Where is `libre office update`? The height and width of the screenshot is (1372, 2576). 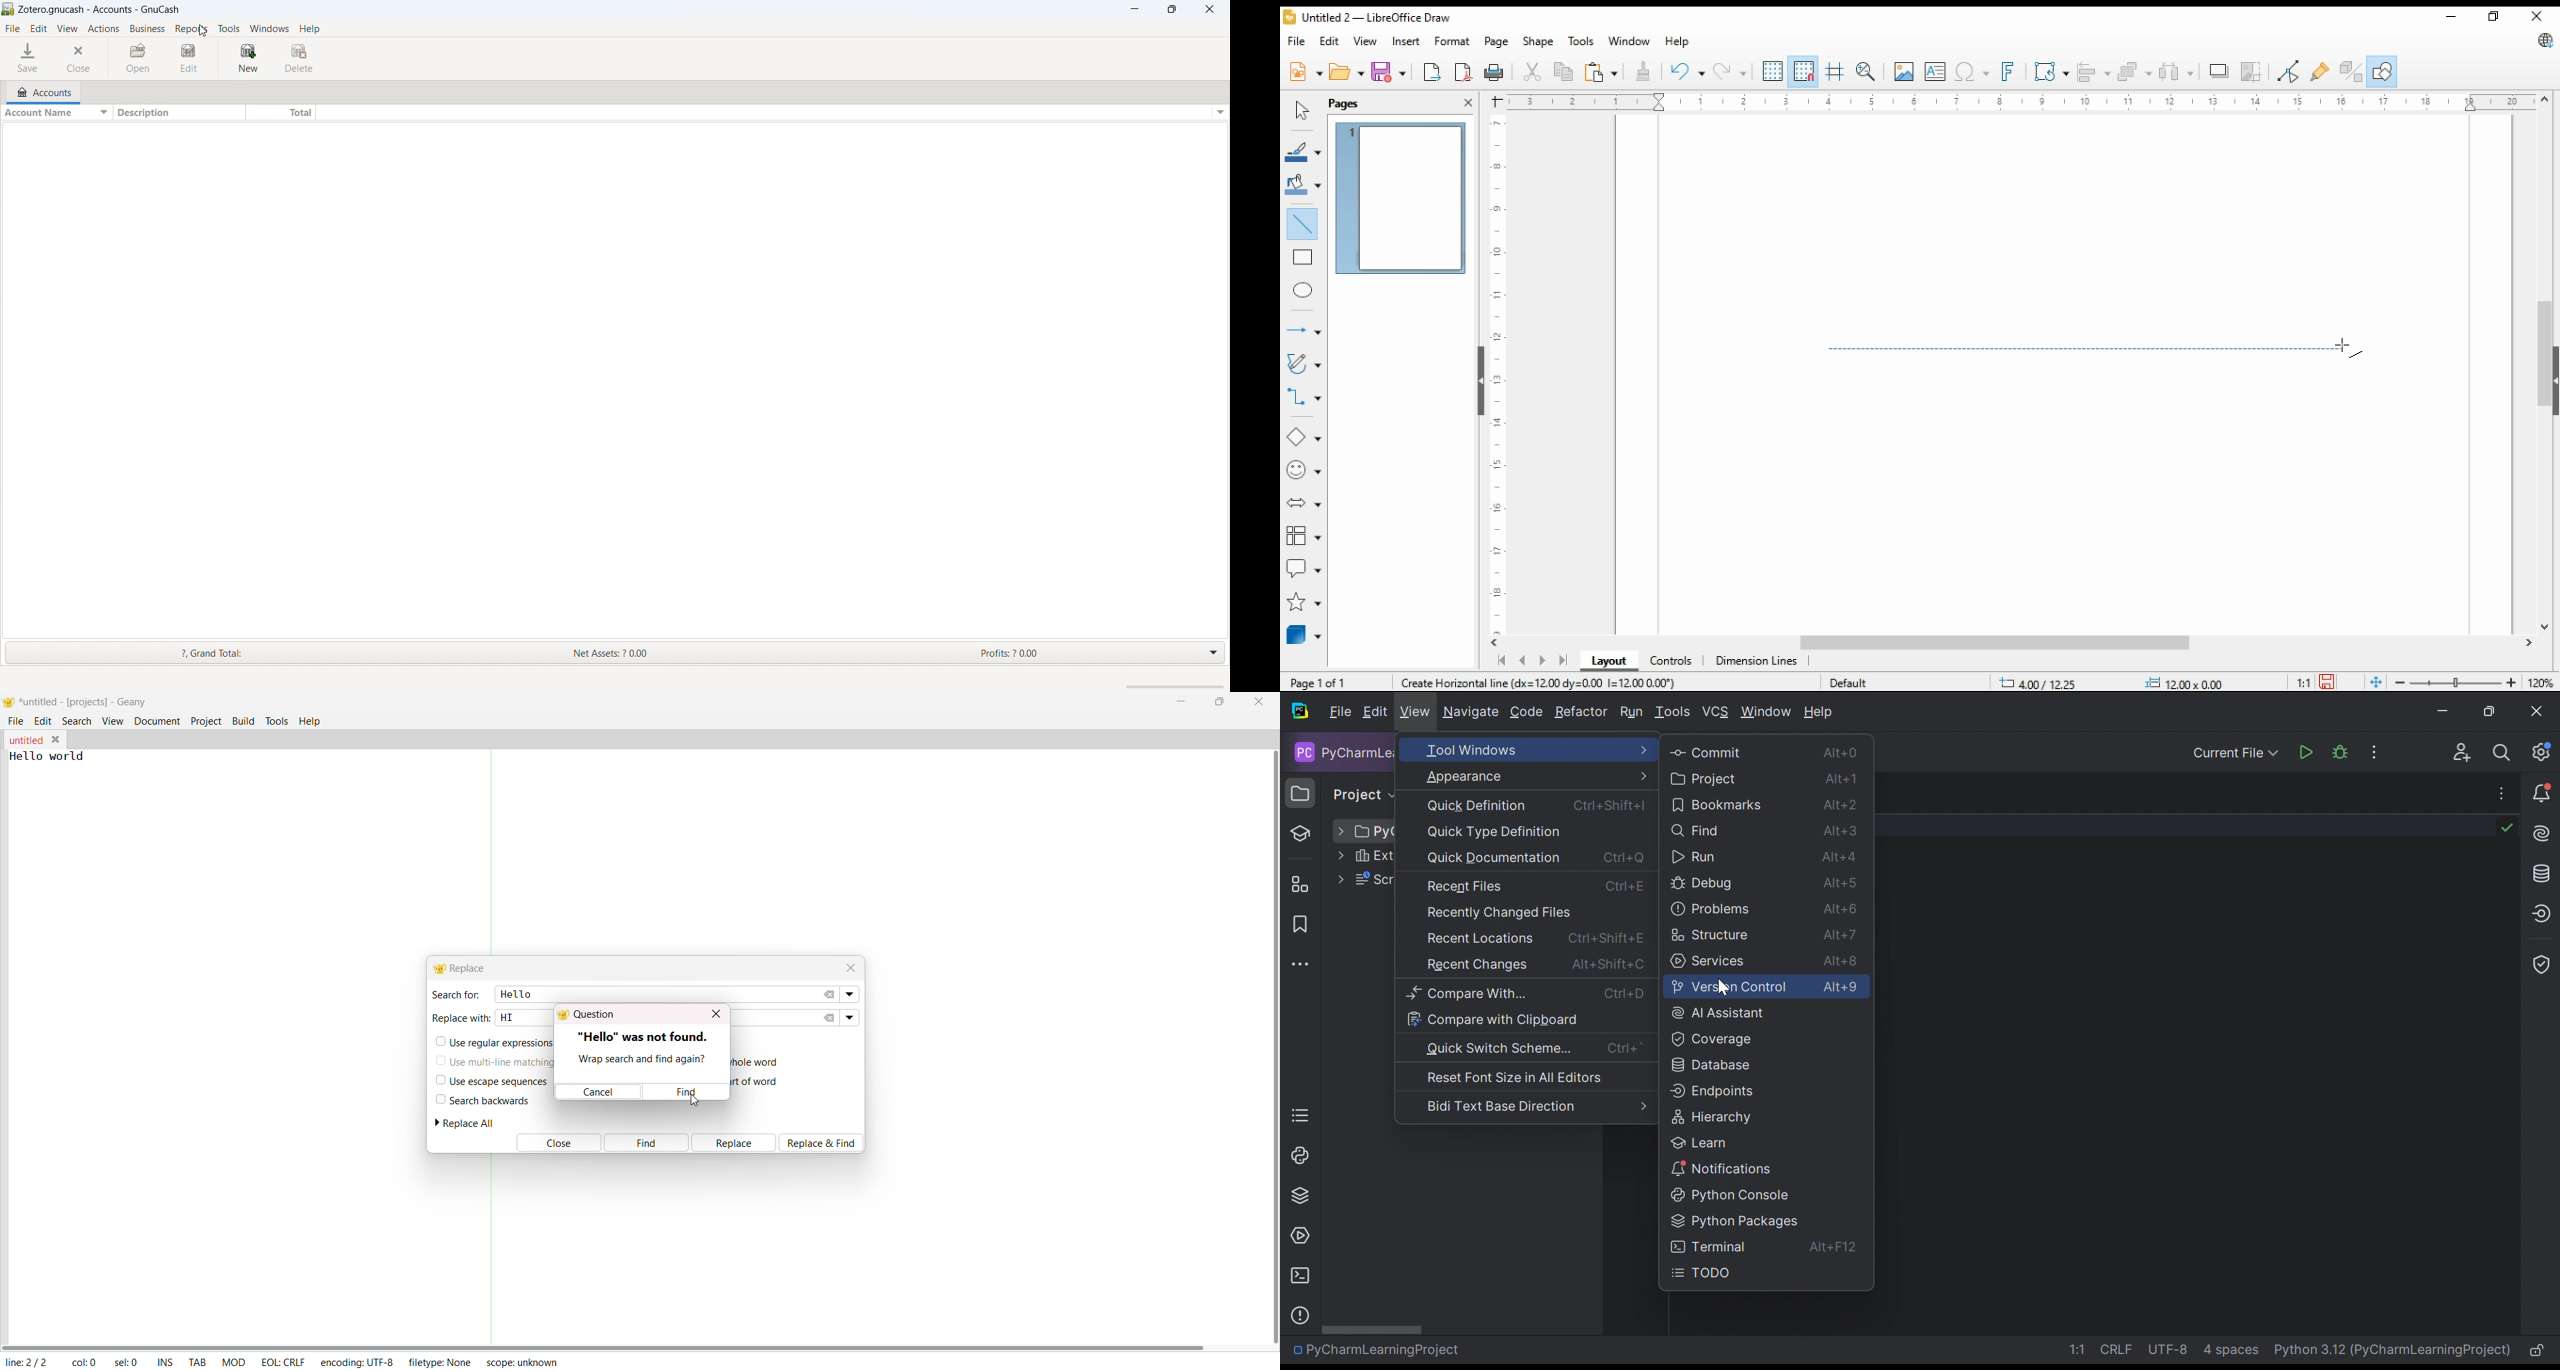
libre office update is located at coordinates (2544, 40).